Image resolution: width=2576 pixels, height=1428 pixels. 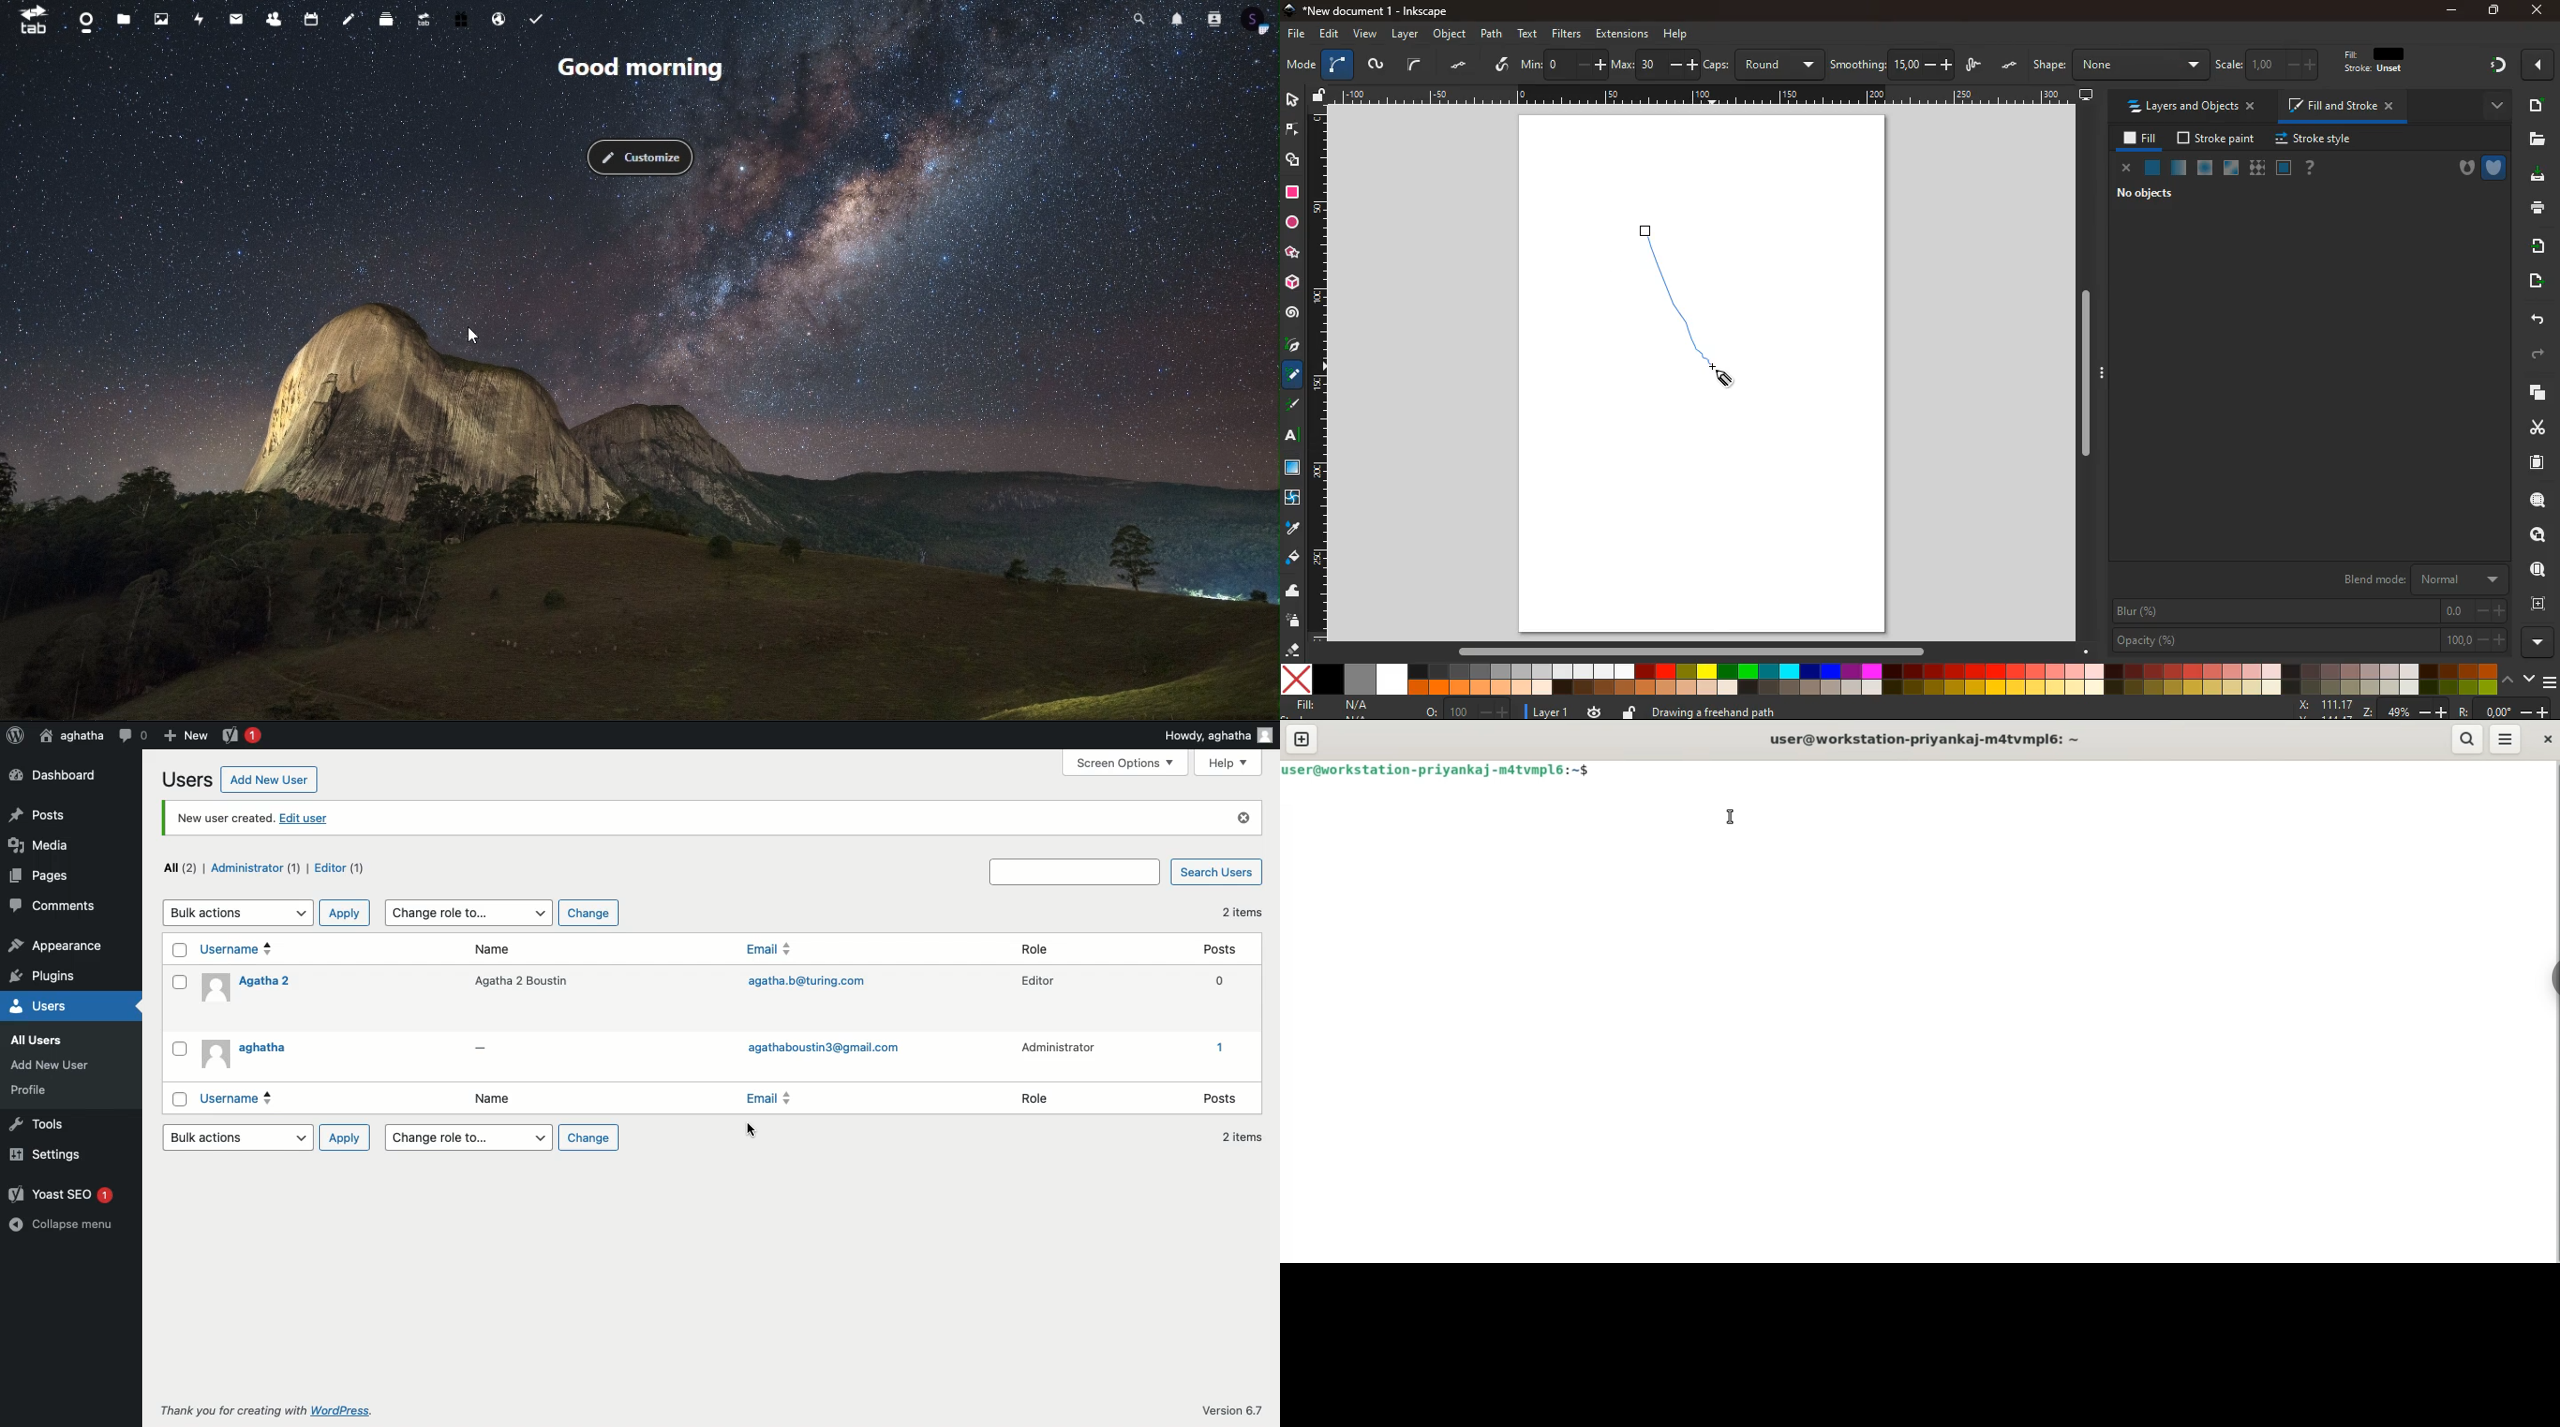 What do you see at coordinates (805, 984) in the screenshot?
I see `agatha.b@turing.com` at bounding box center [805, 984].